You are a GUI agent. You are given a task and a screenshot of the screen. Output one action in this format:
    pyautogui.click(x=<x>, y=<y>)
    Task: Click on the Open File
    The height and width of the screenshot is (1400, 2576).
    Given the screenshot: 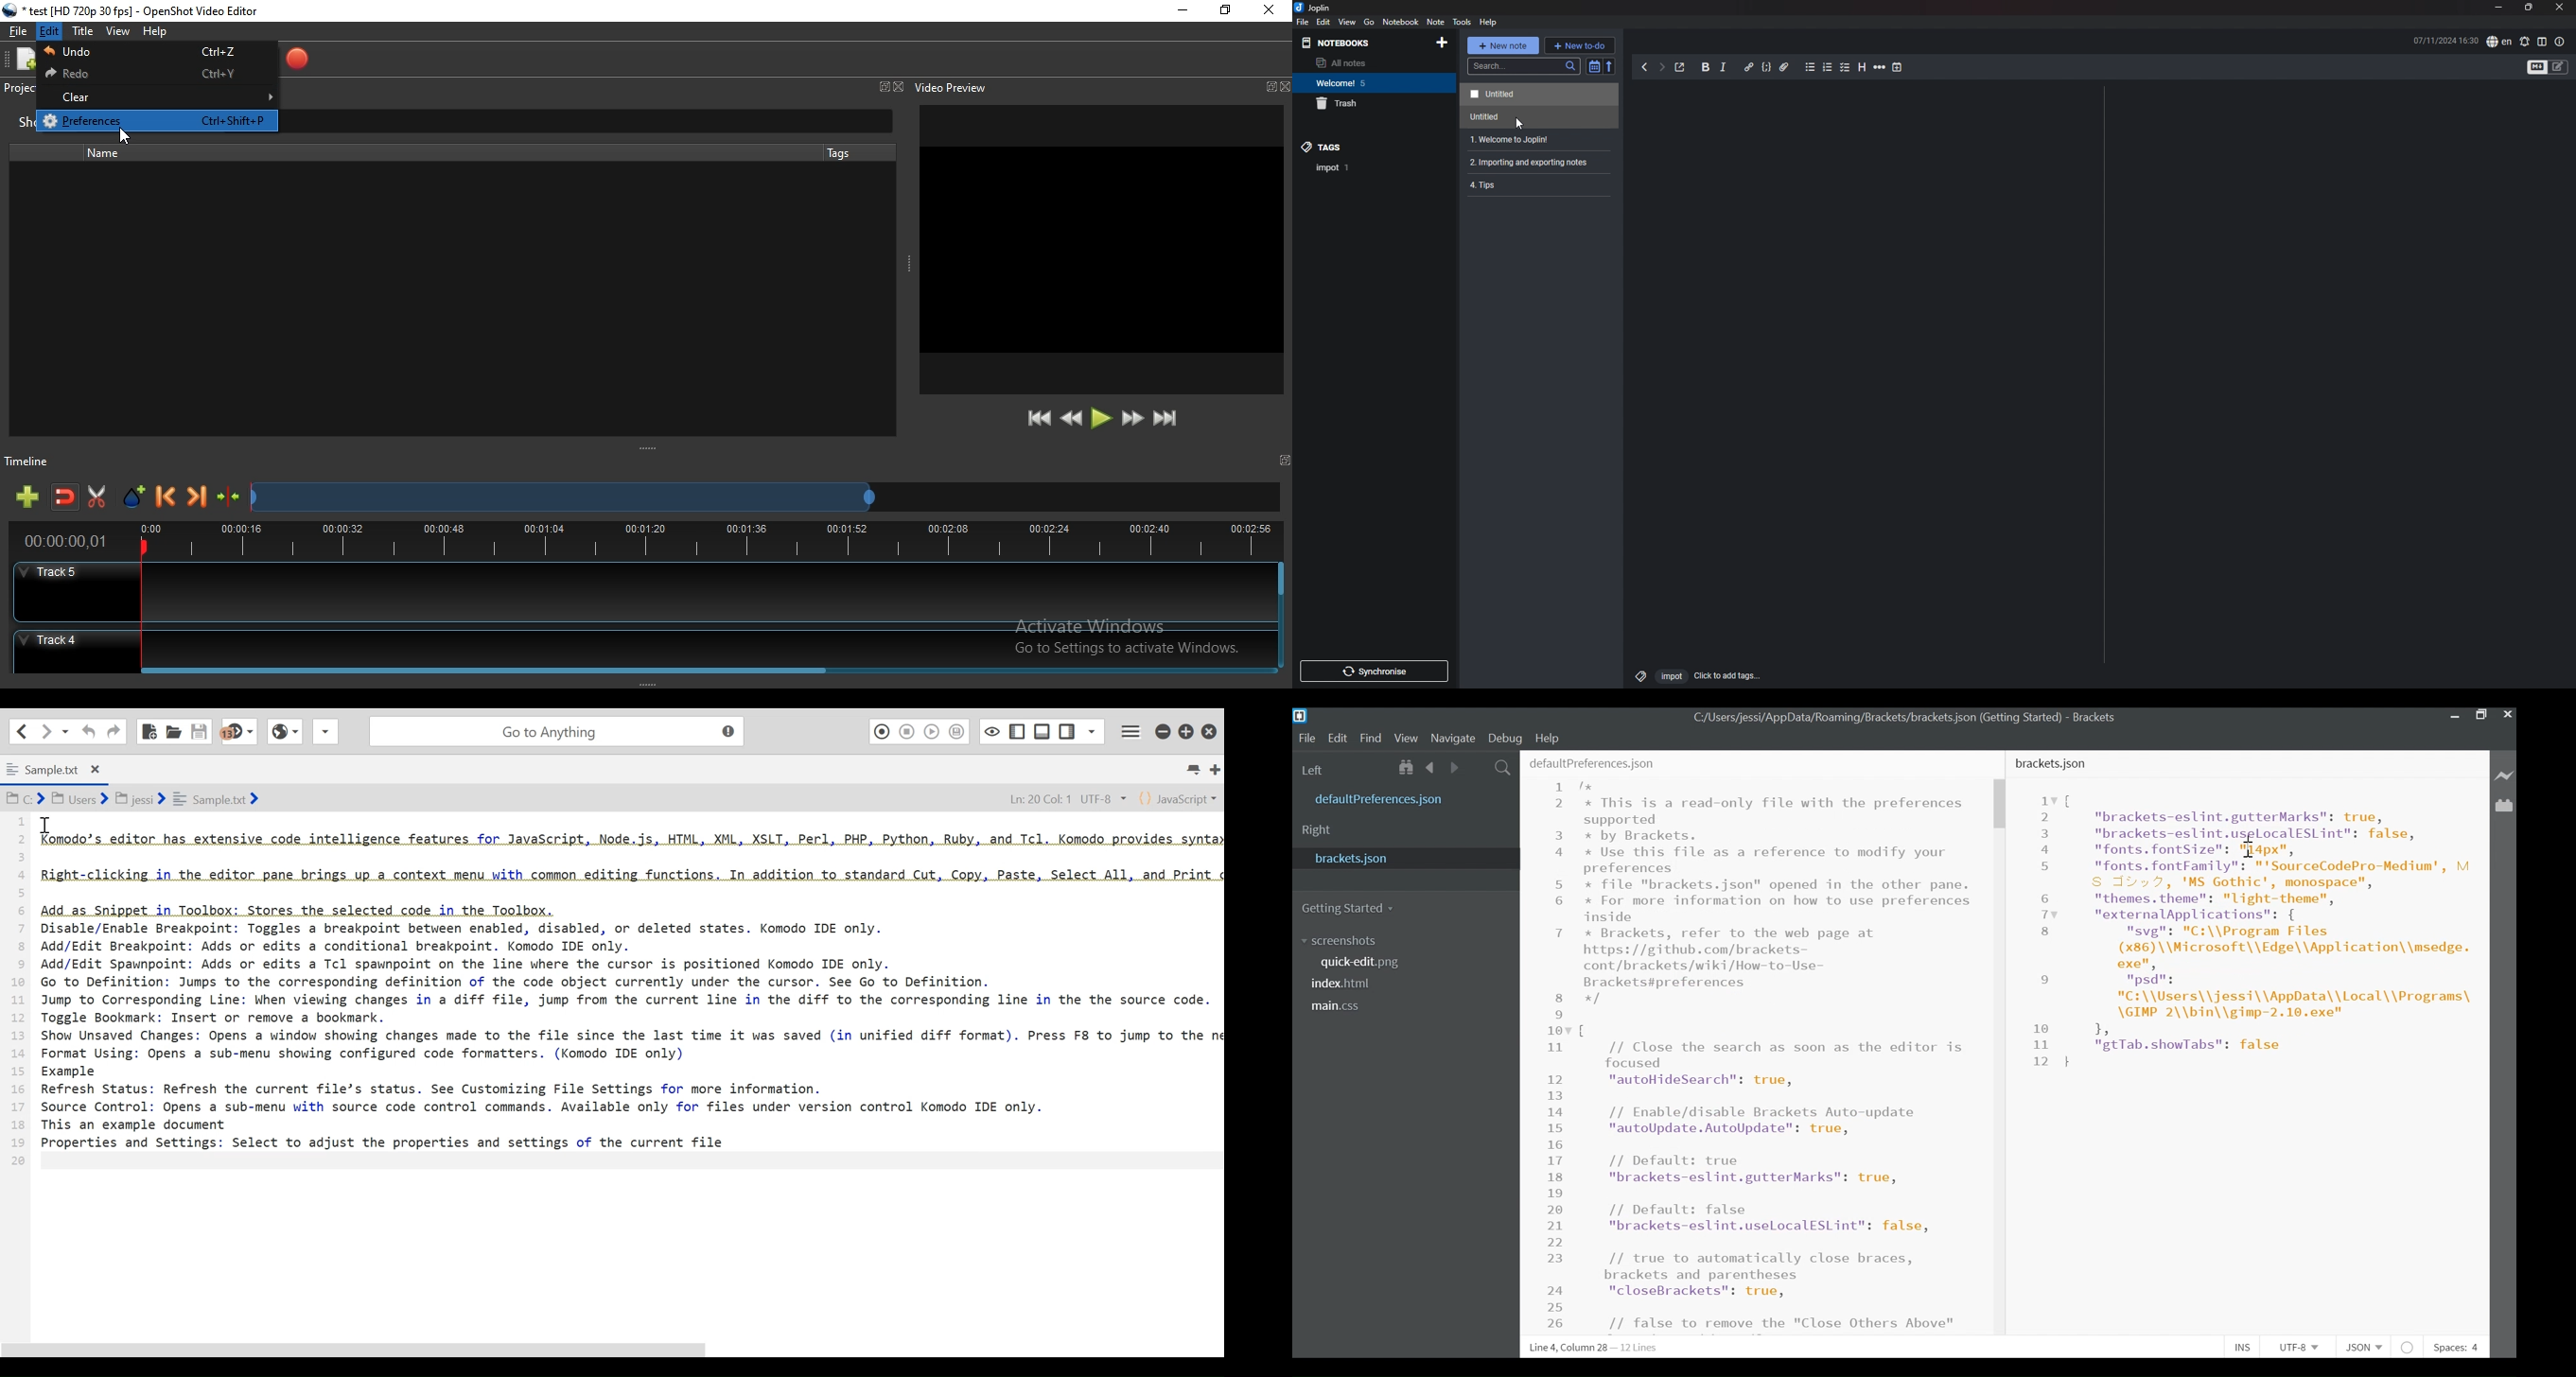 What is the action you would take?
    pyautogui.click(x=173, y=730)
    